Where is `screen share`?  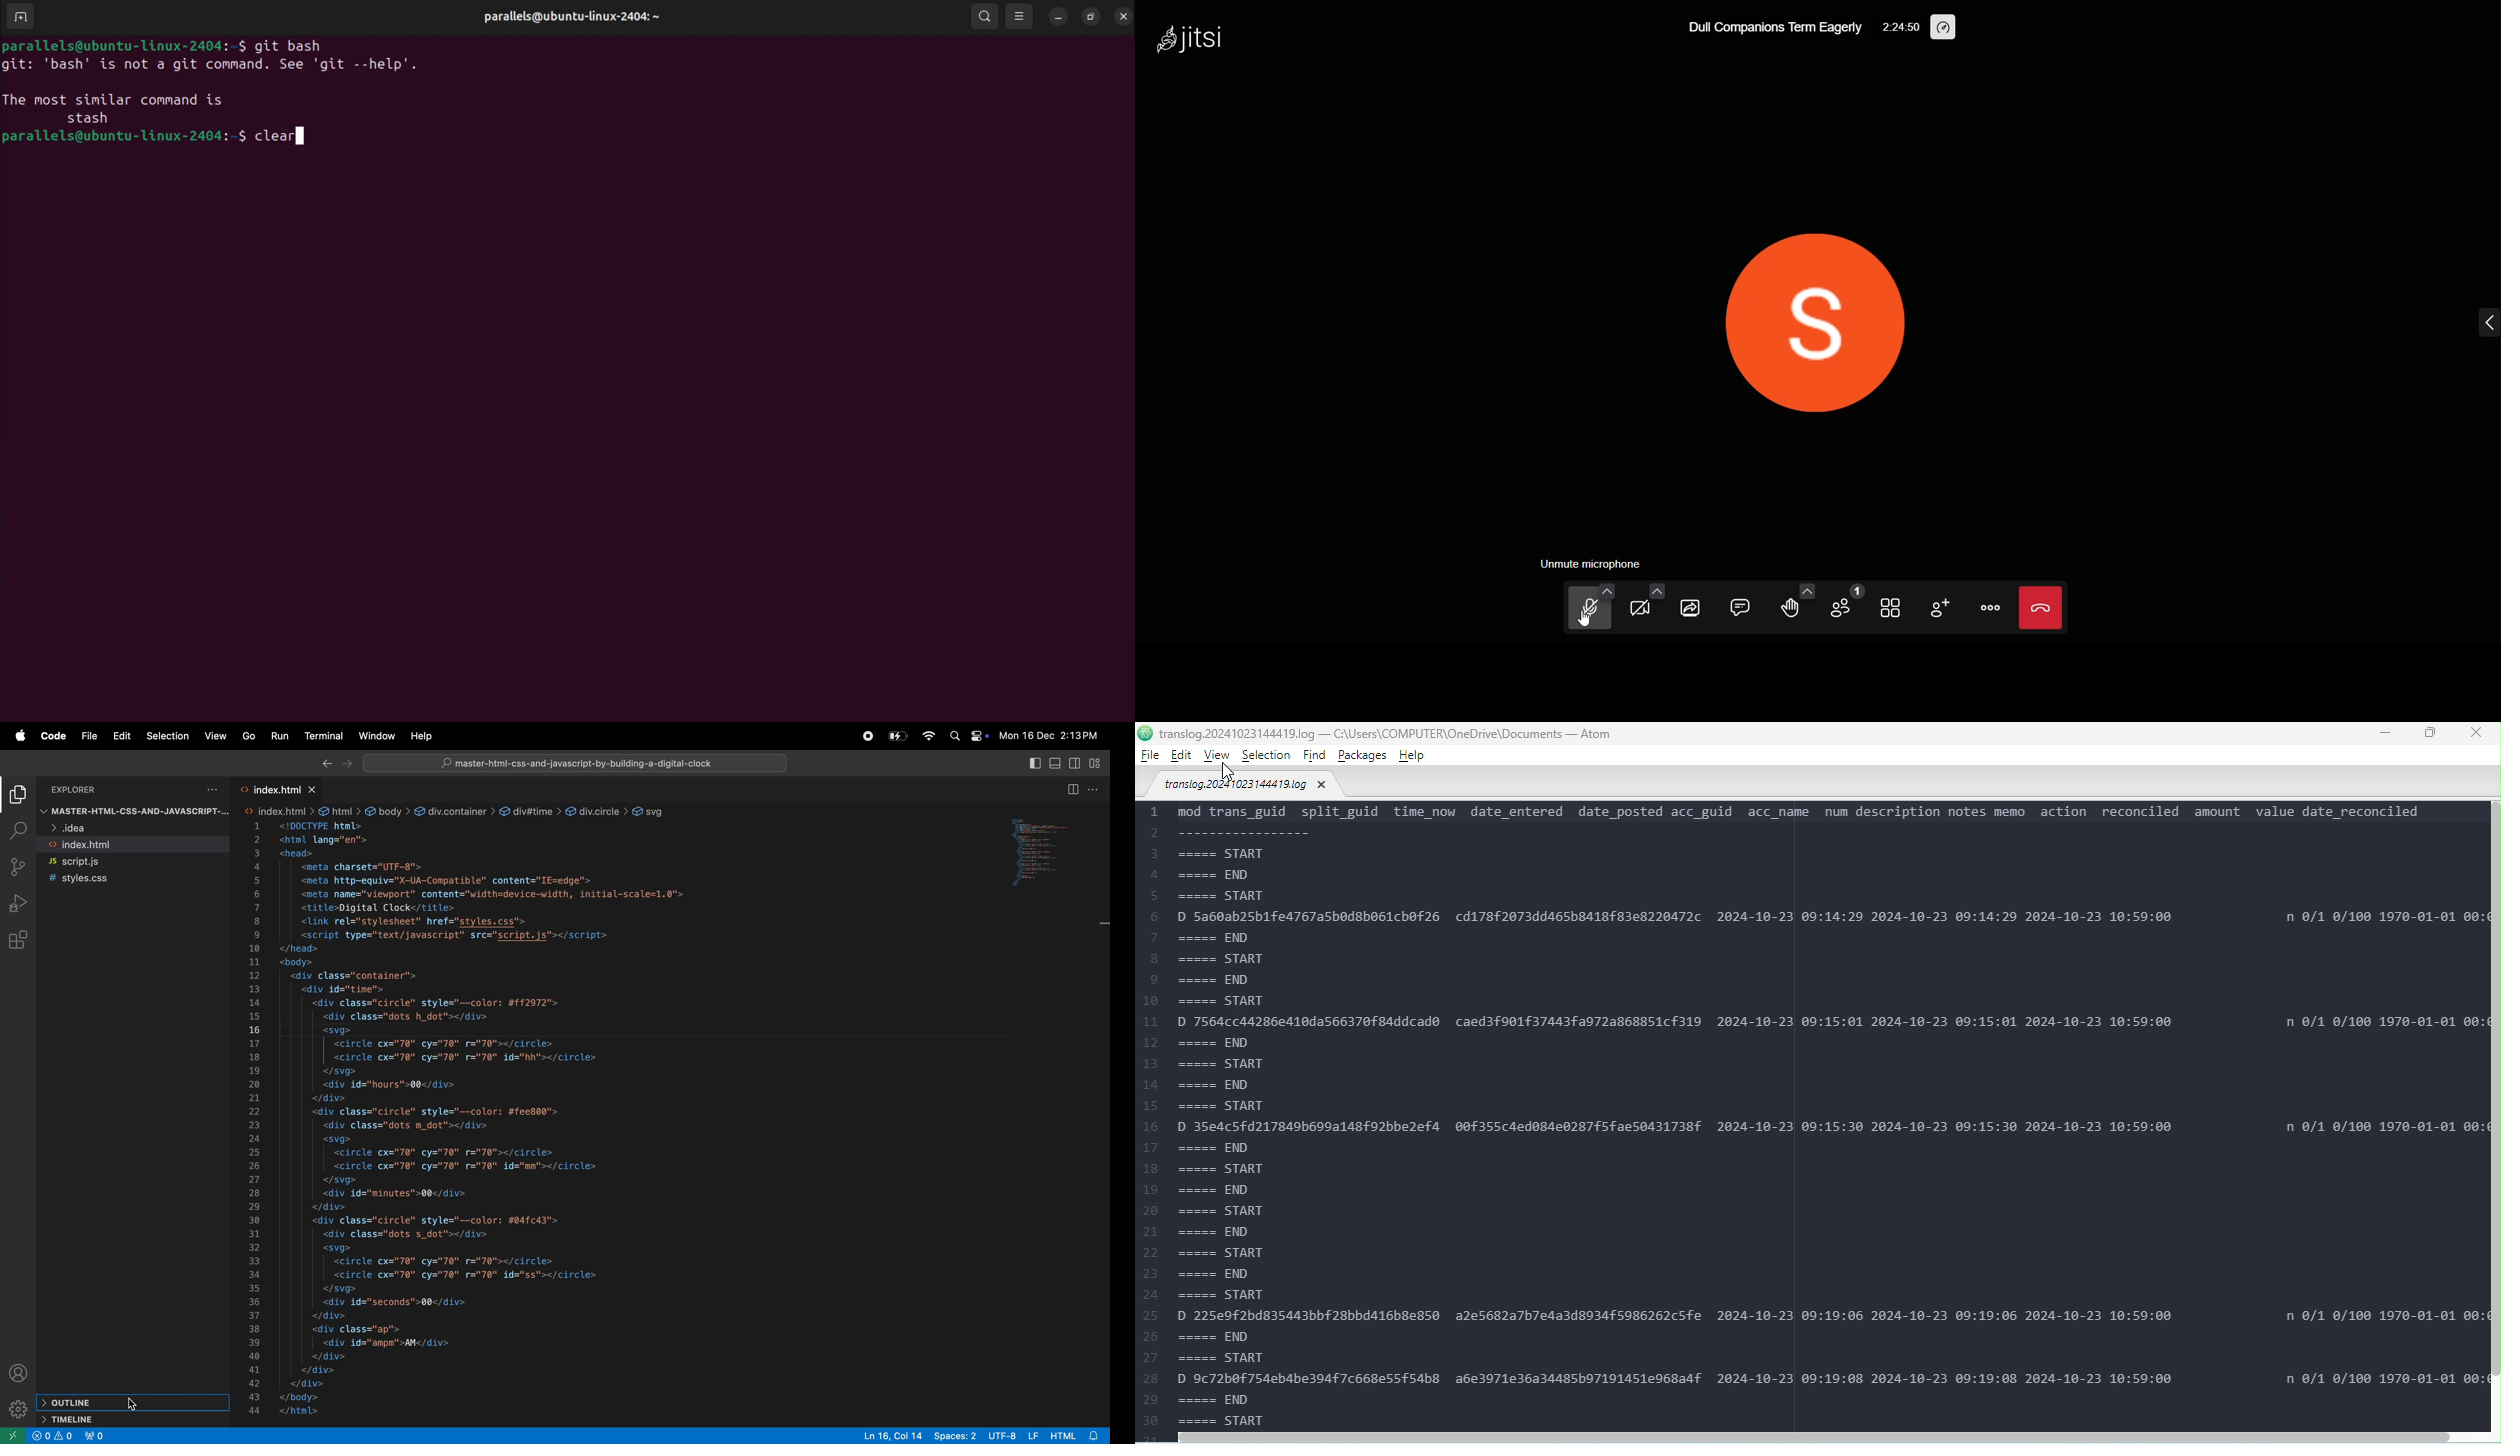 screen share is located at coordinates (1691, 609).